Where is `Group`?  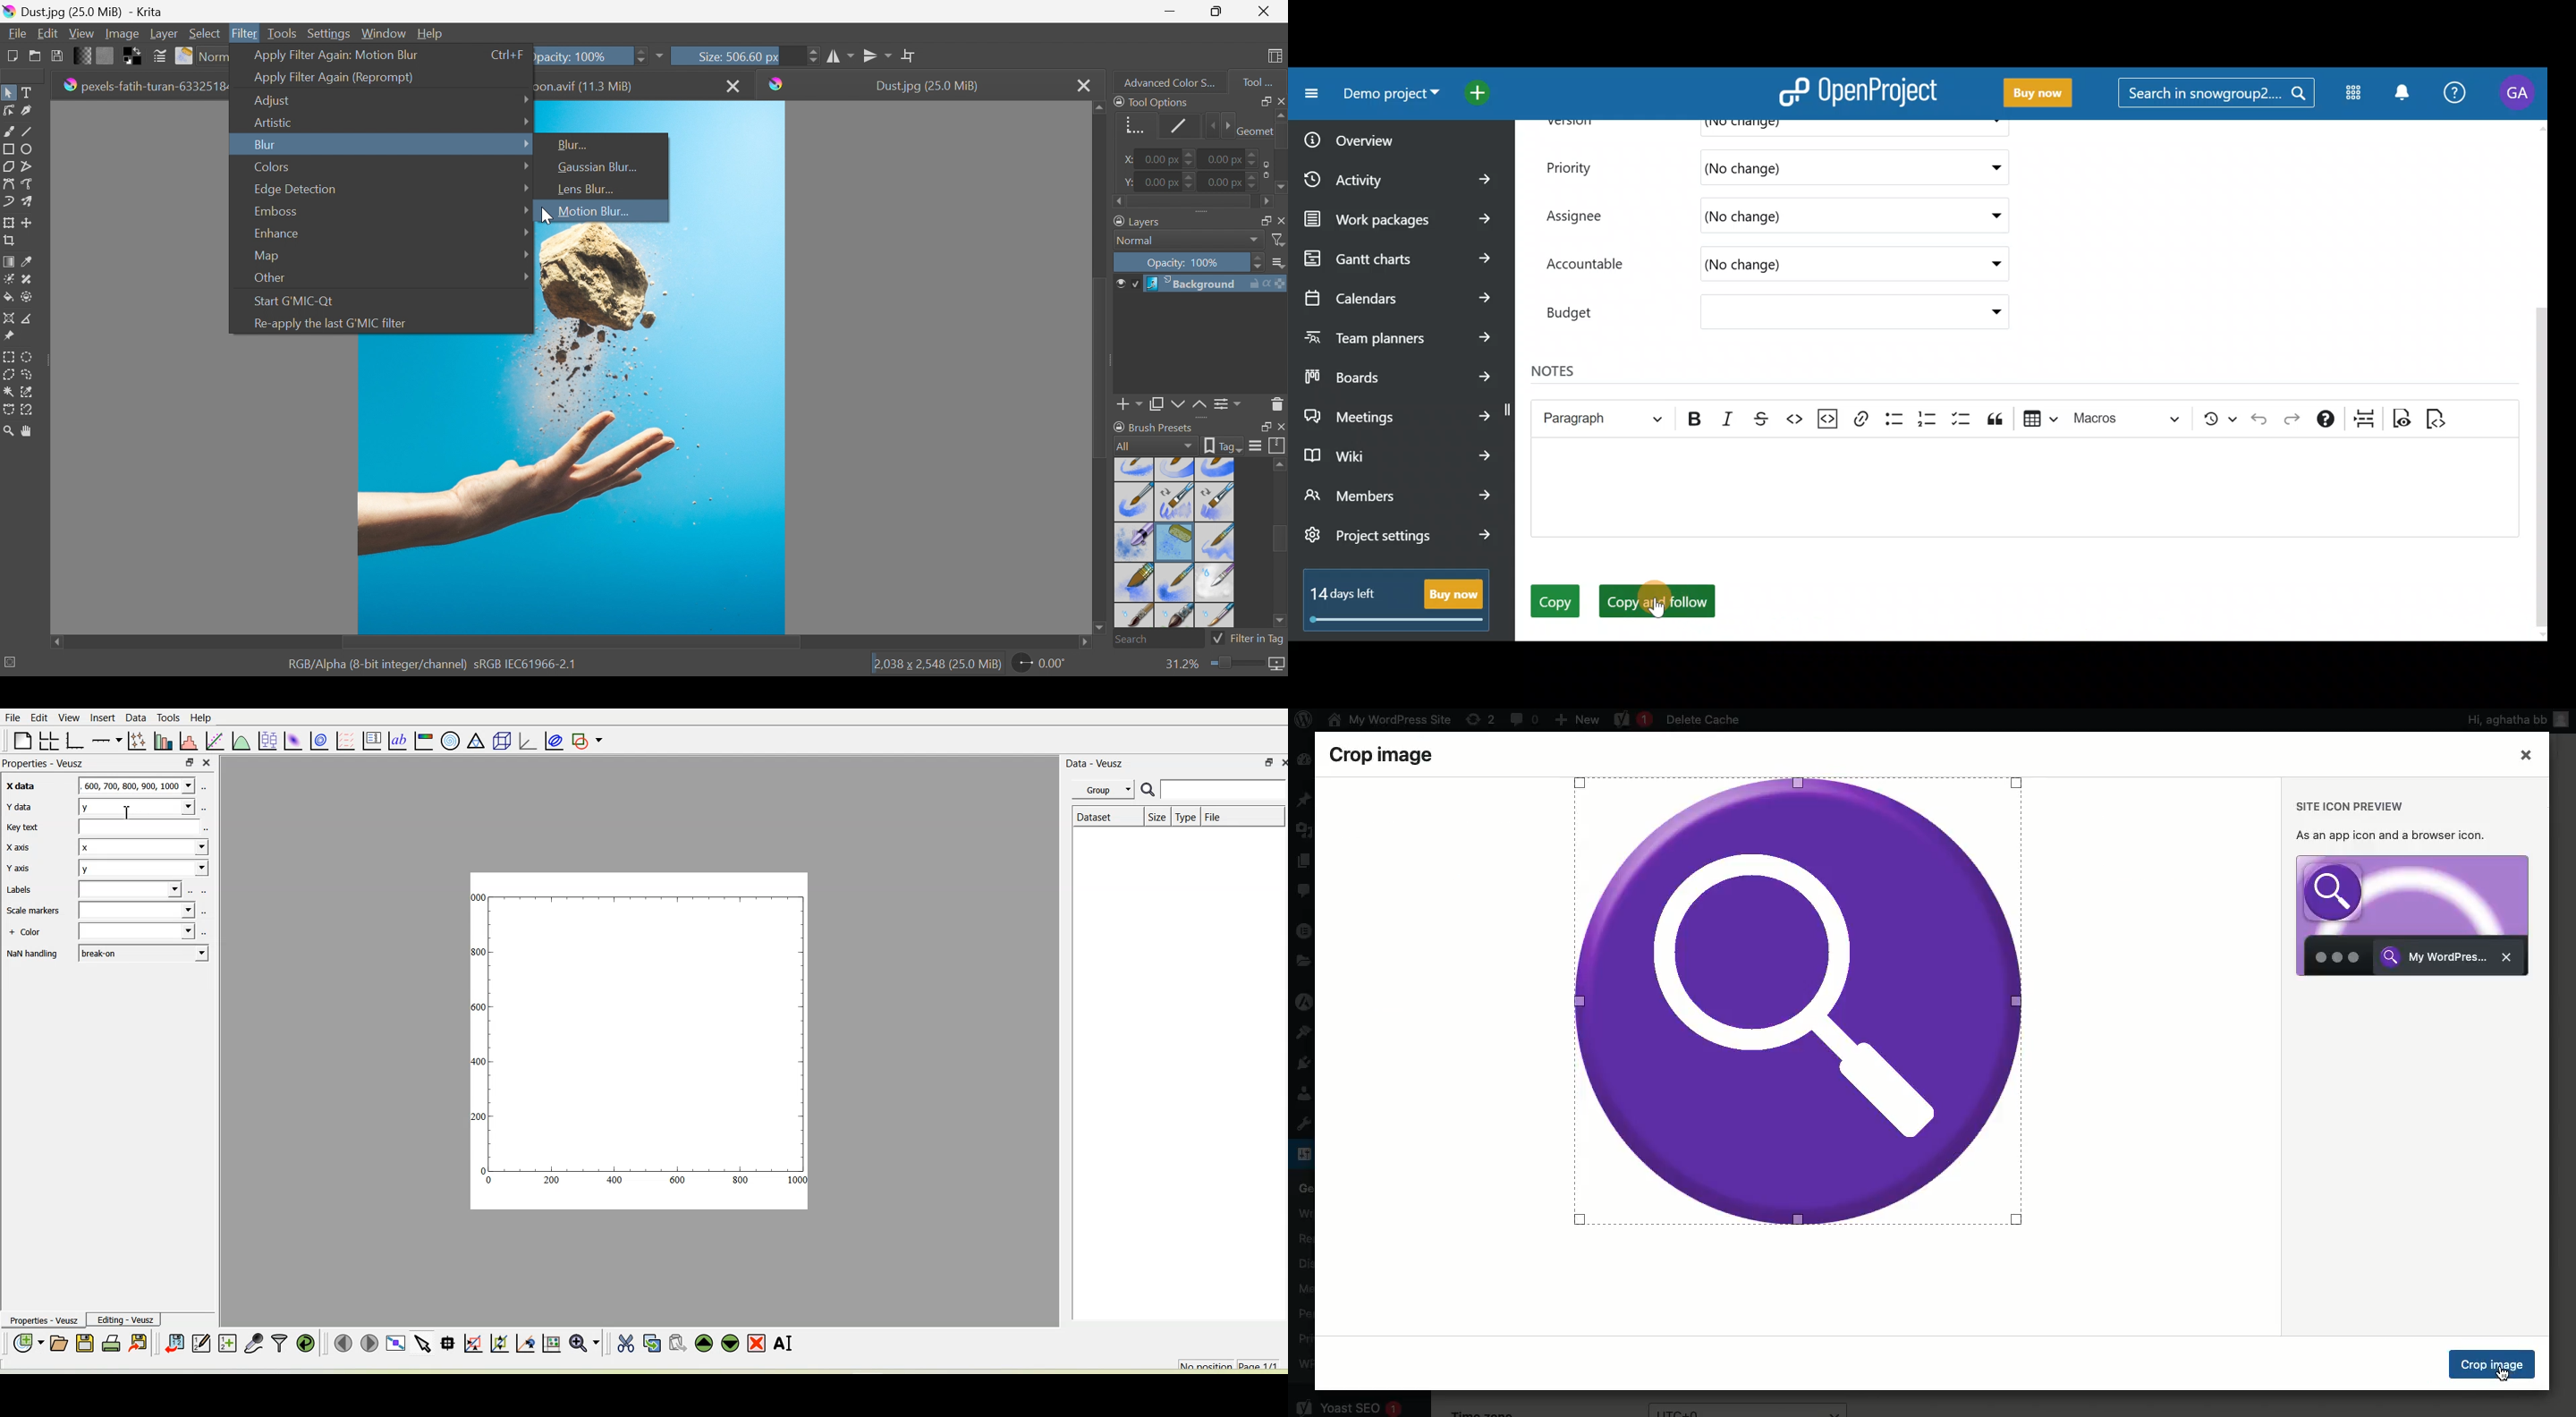
Group is located at coordinates (1105, 789).